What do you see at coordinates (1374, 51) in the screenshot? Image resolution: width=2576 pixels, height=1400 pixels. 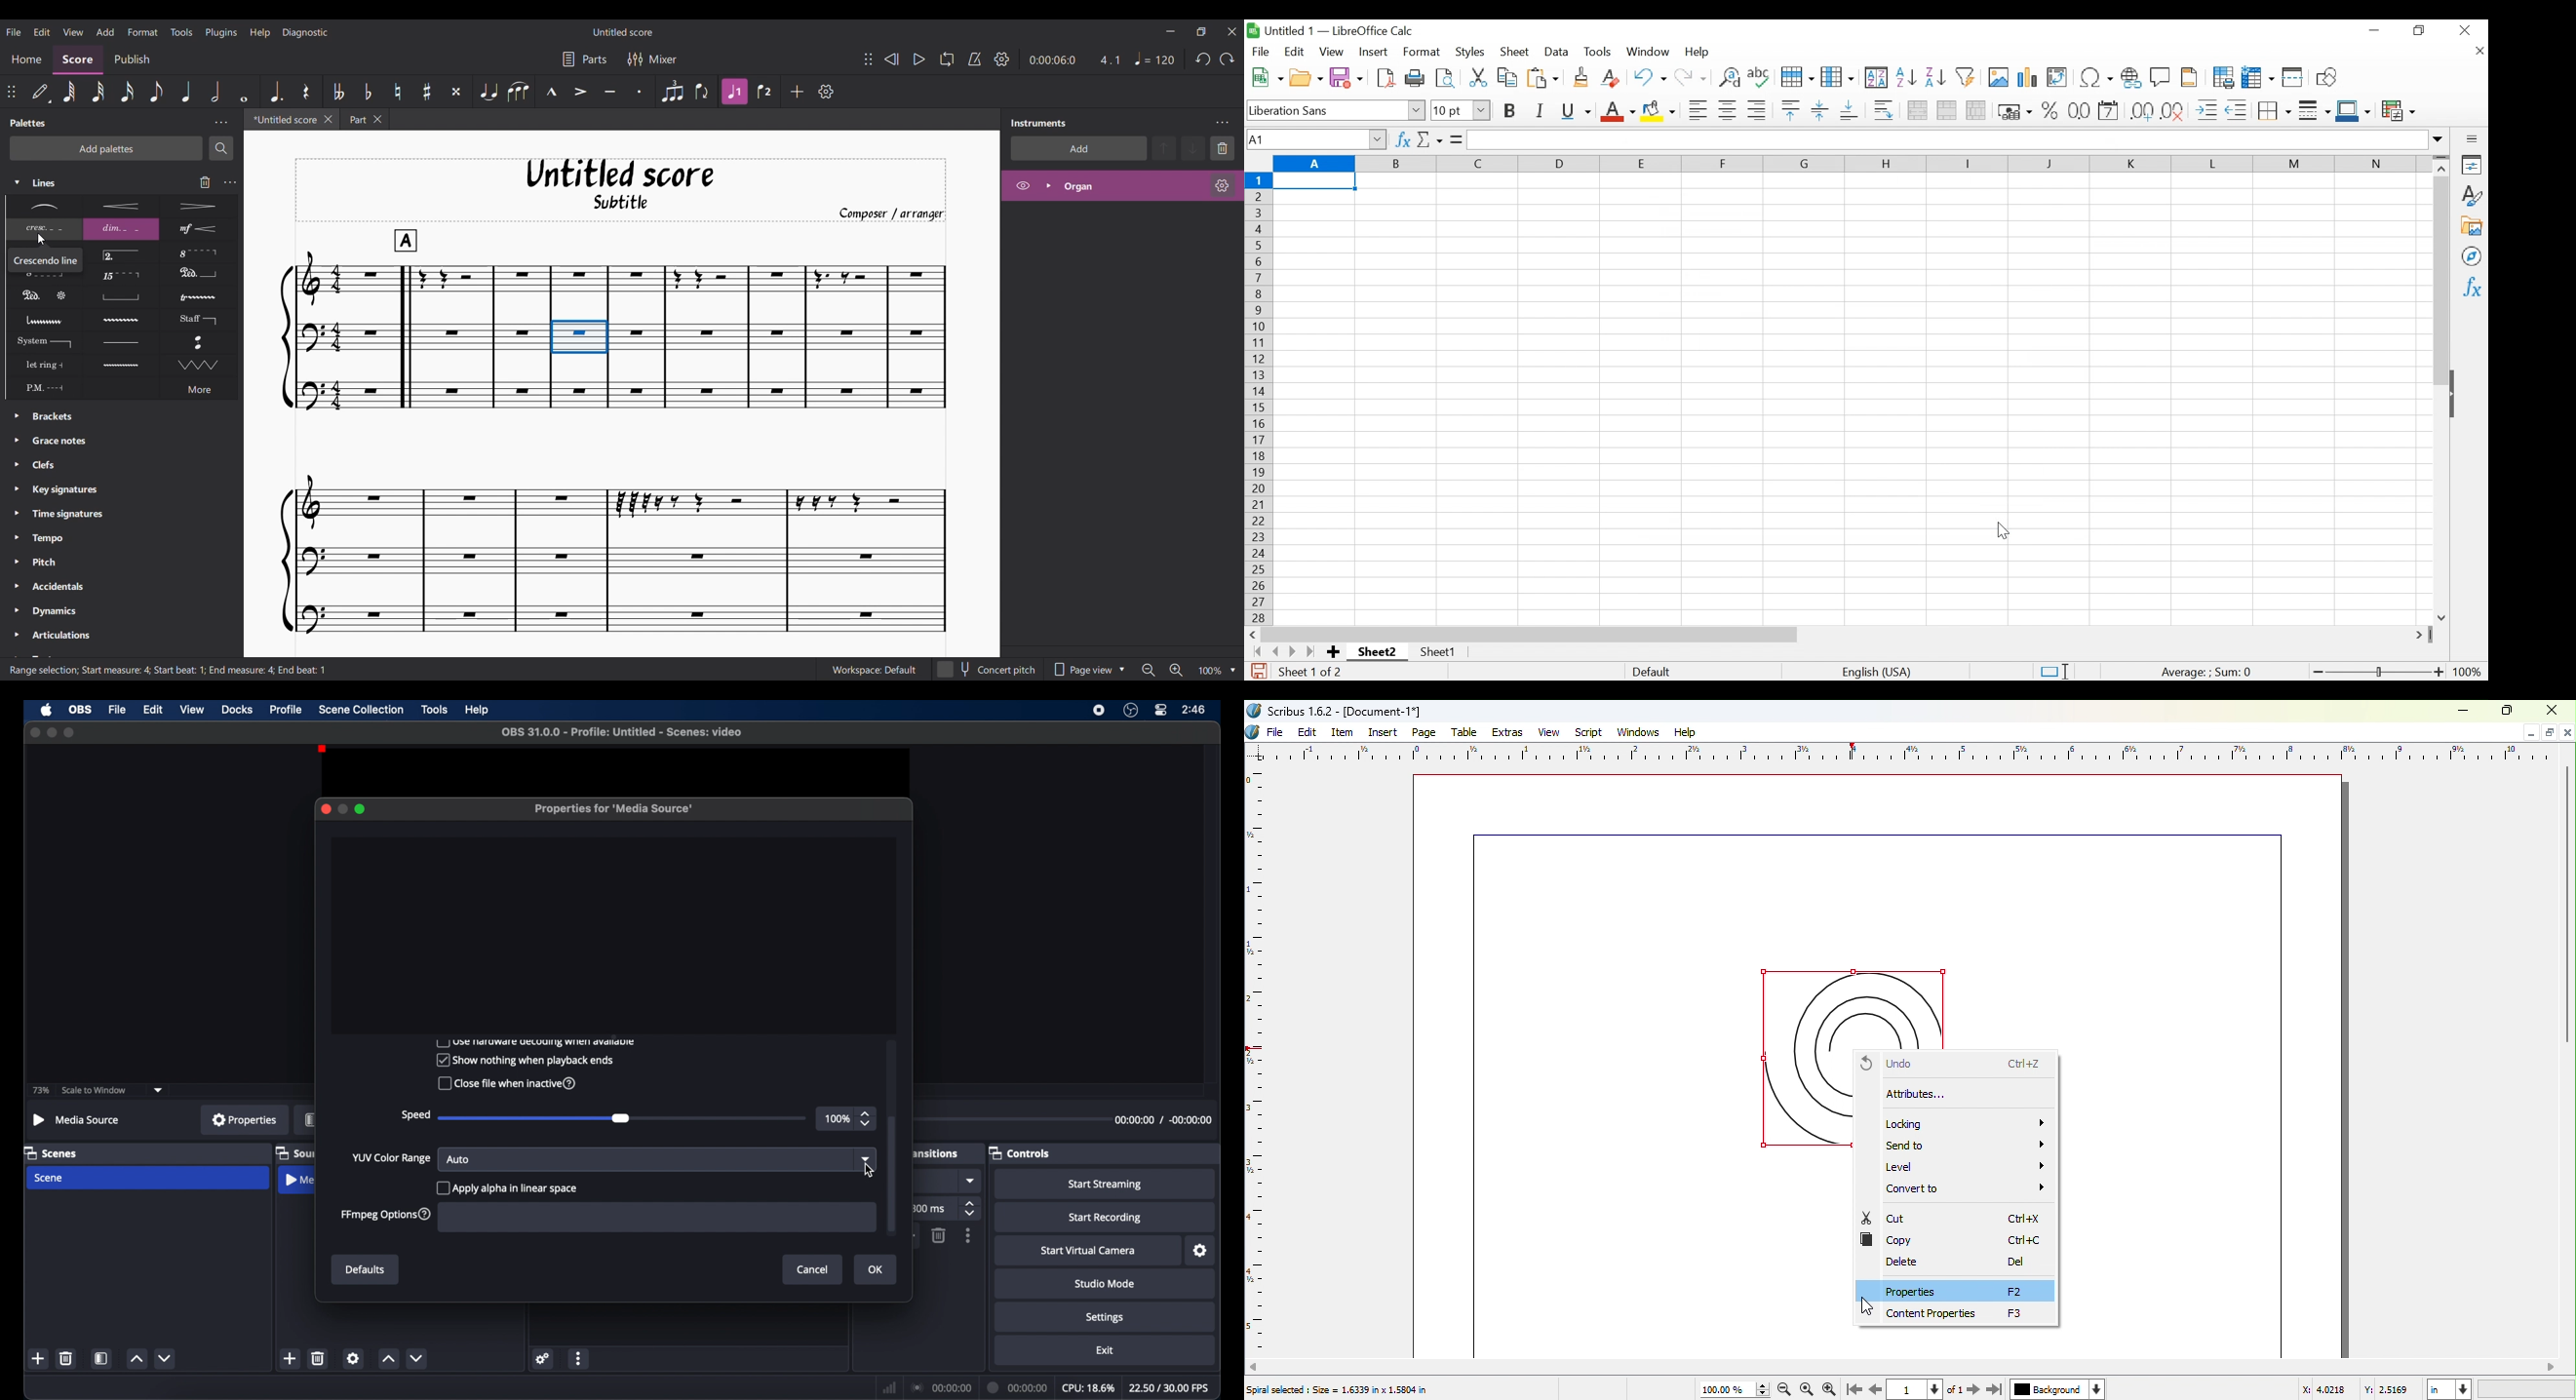 I see `Insert` at bounding box center [1374, 51].